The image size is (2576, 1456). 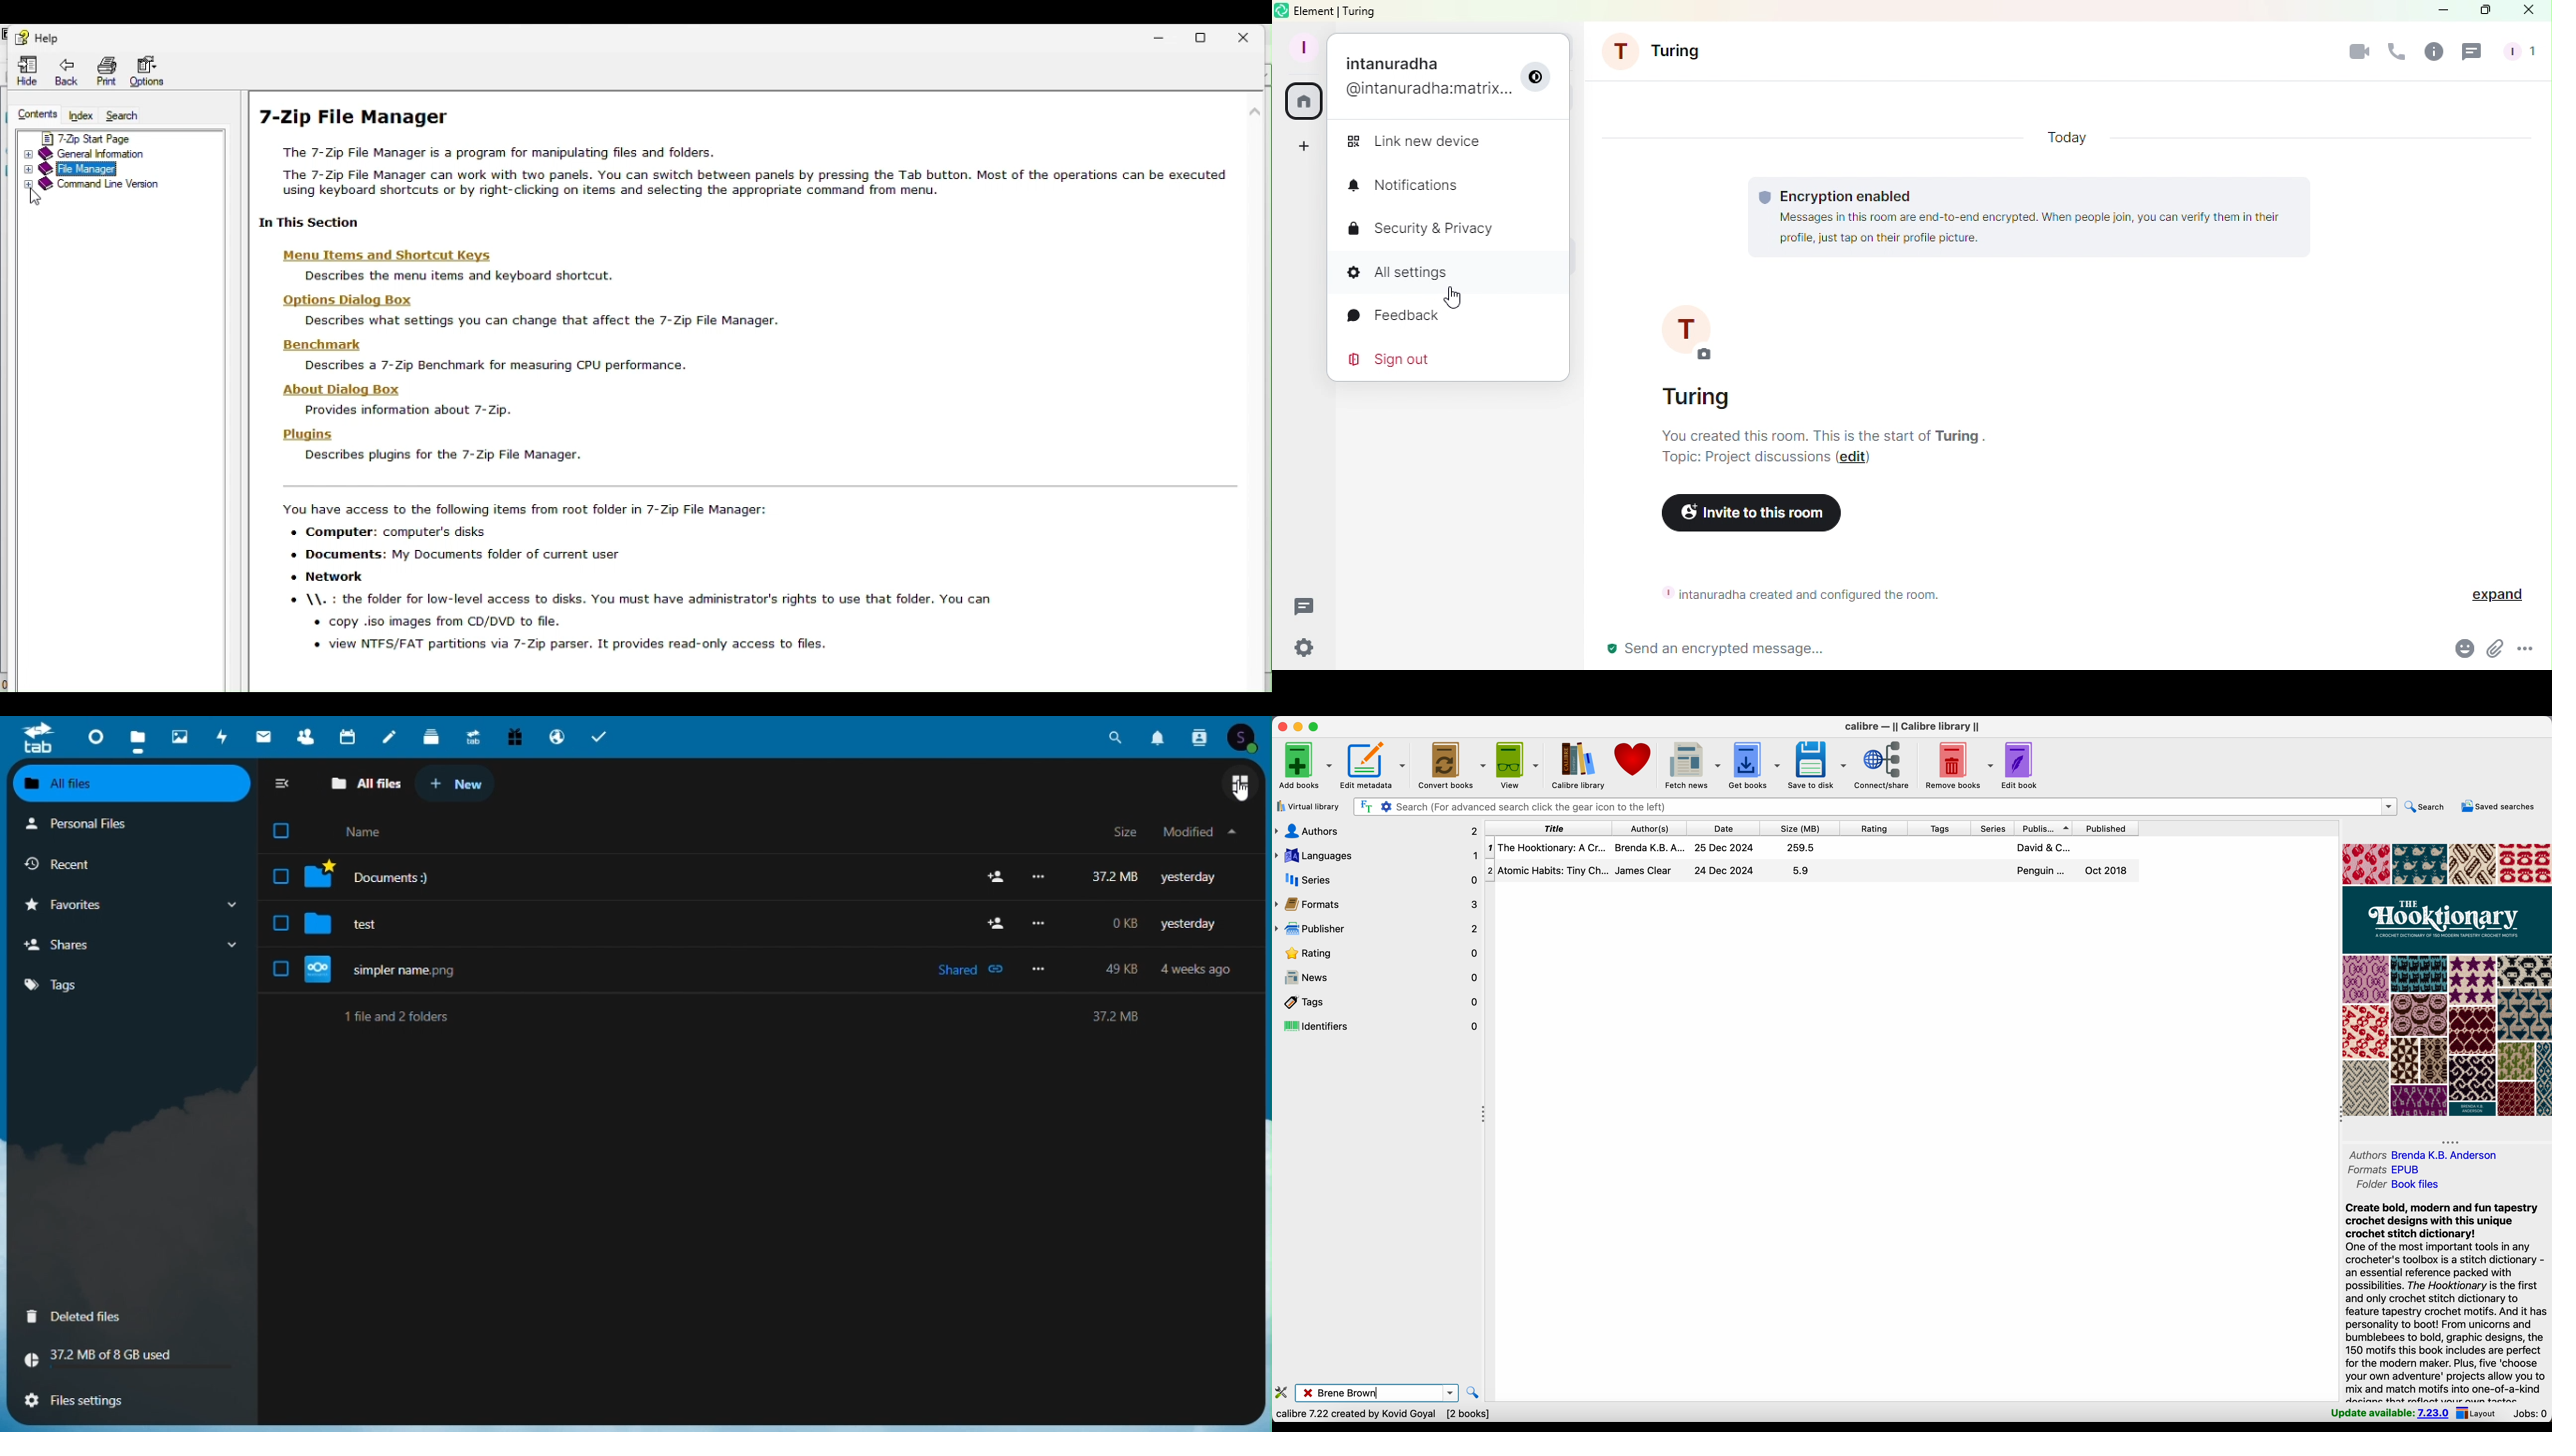 What do you see at coordinates (1812, 873) in the screenshot?
I see `second book` at bounding box center [1812, 873].